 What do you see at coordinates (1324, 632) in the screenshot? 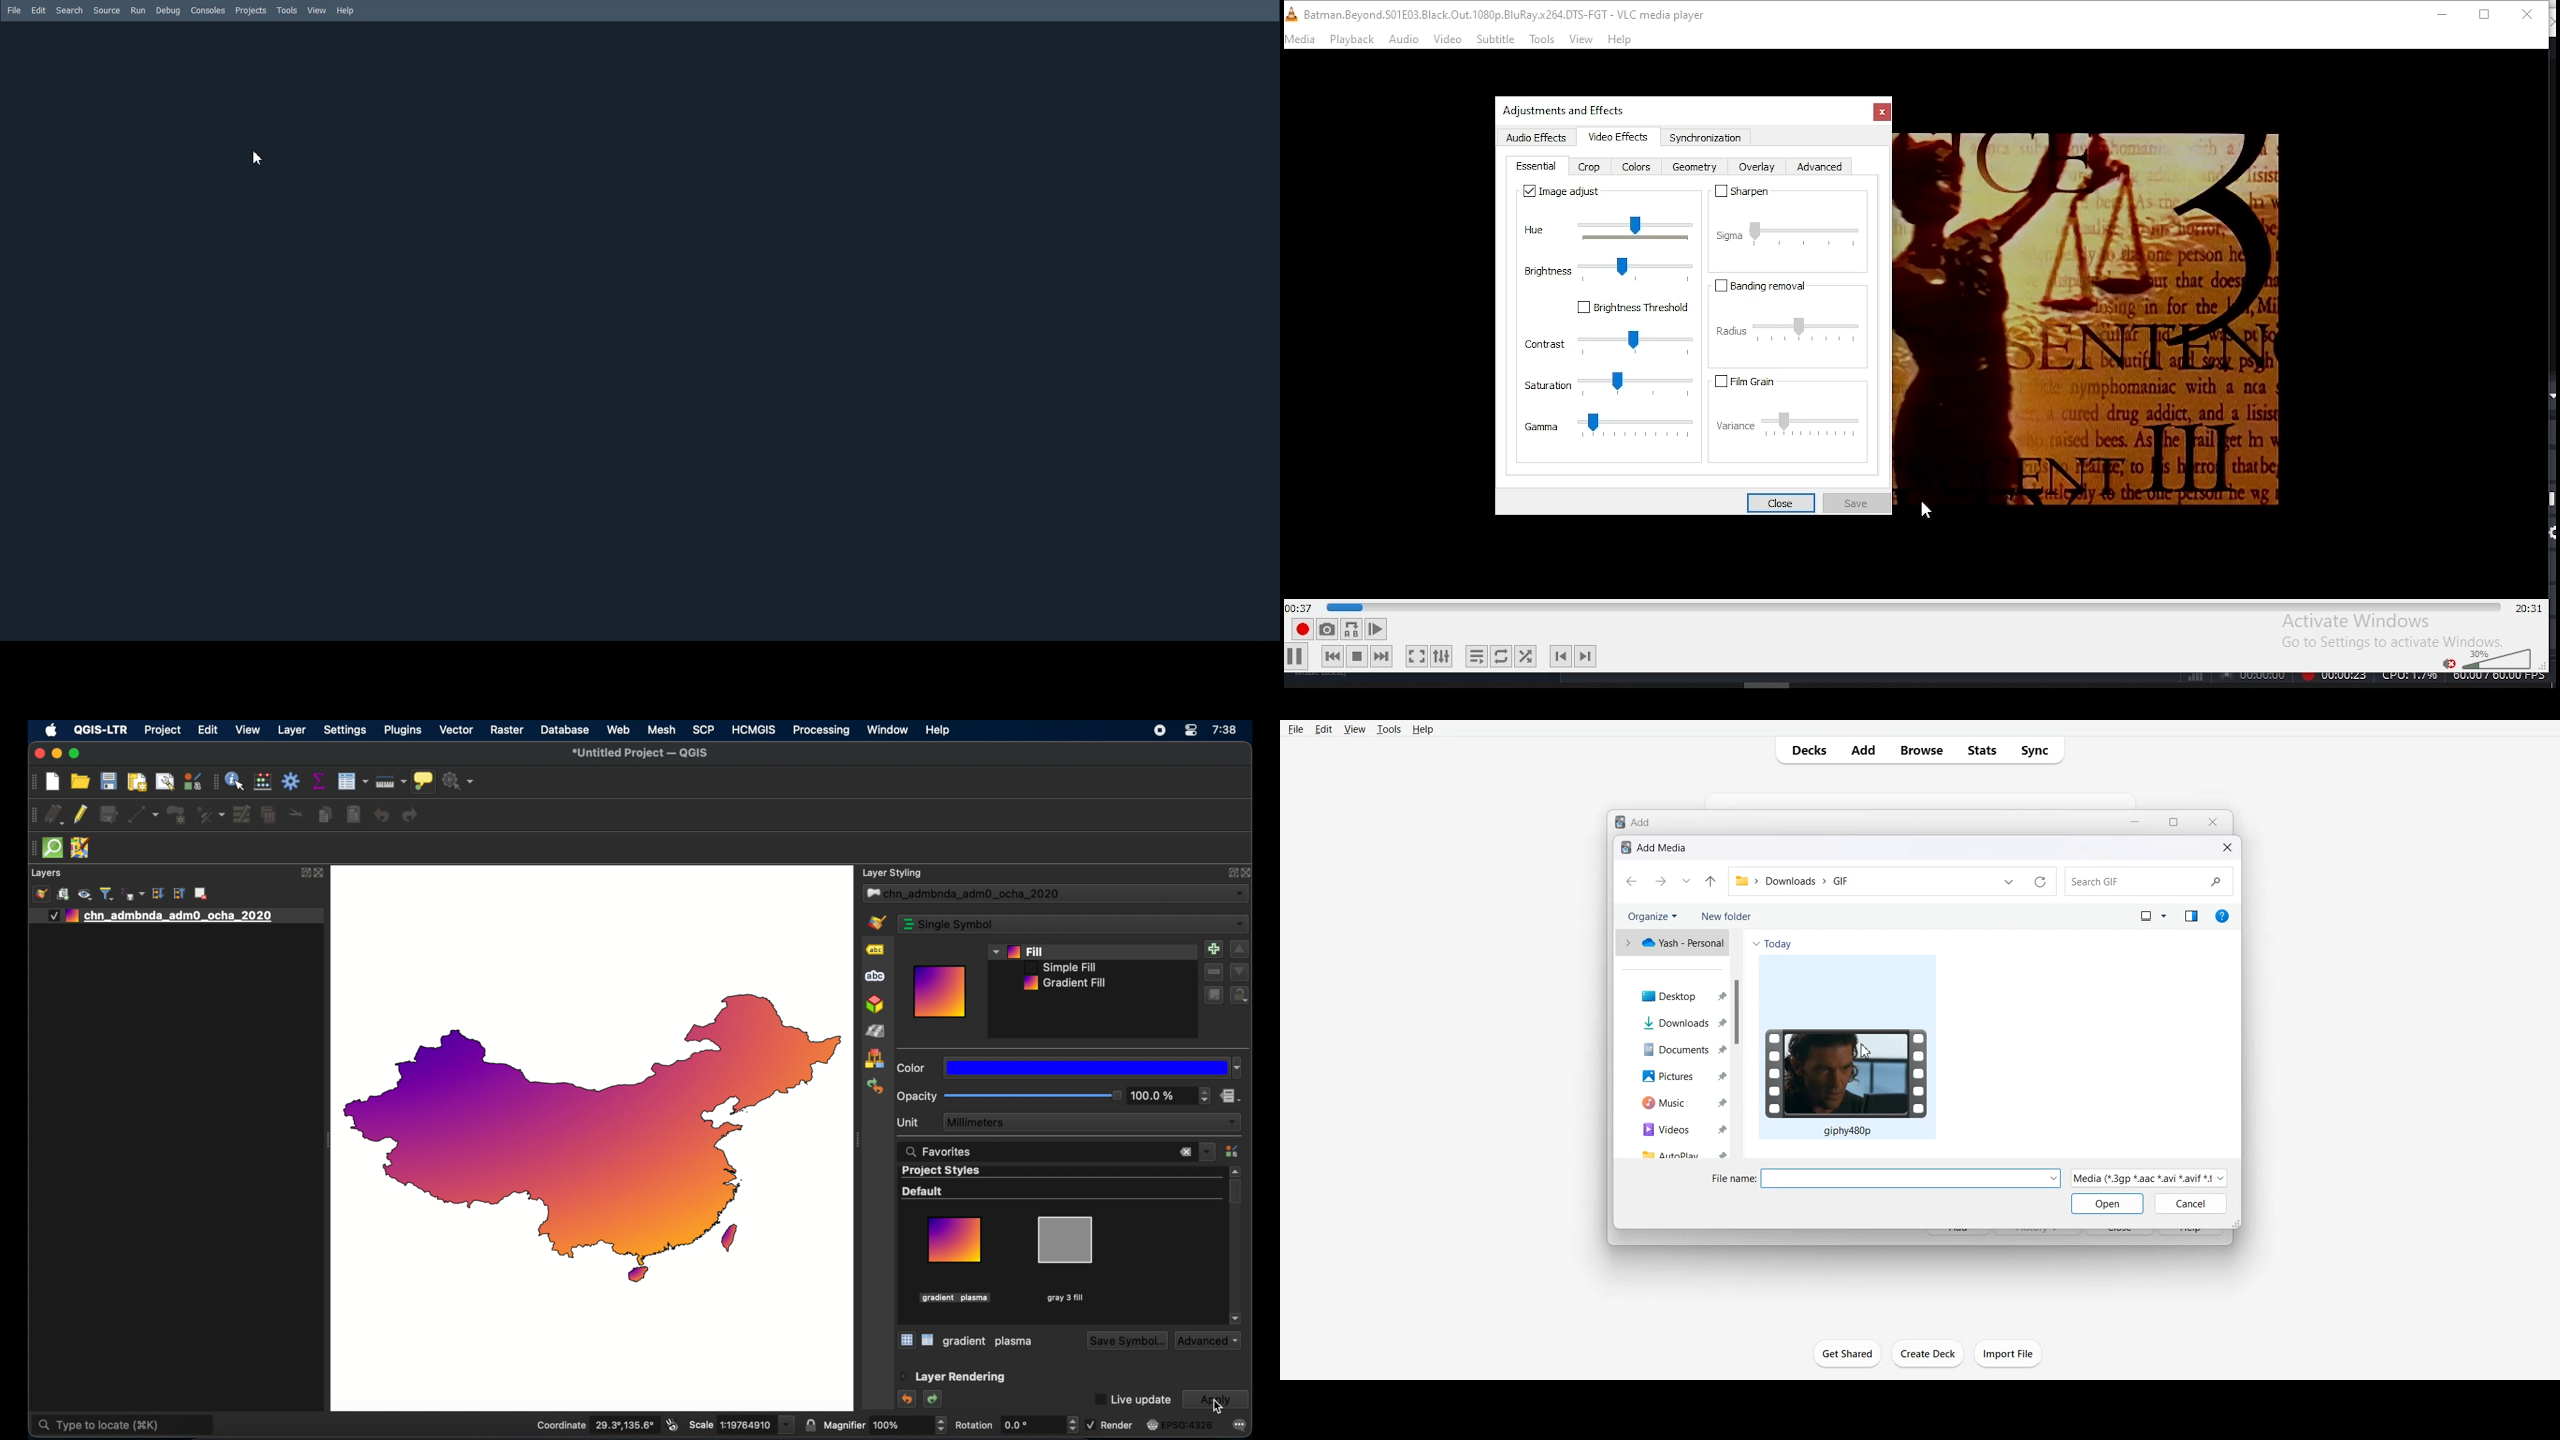
I see `take snapshot` at bounding box center [1324, 632].